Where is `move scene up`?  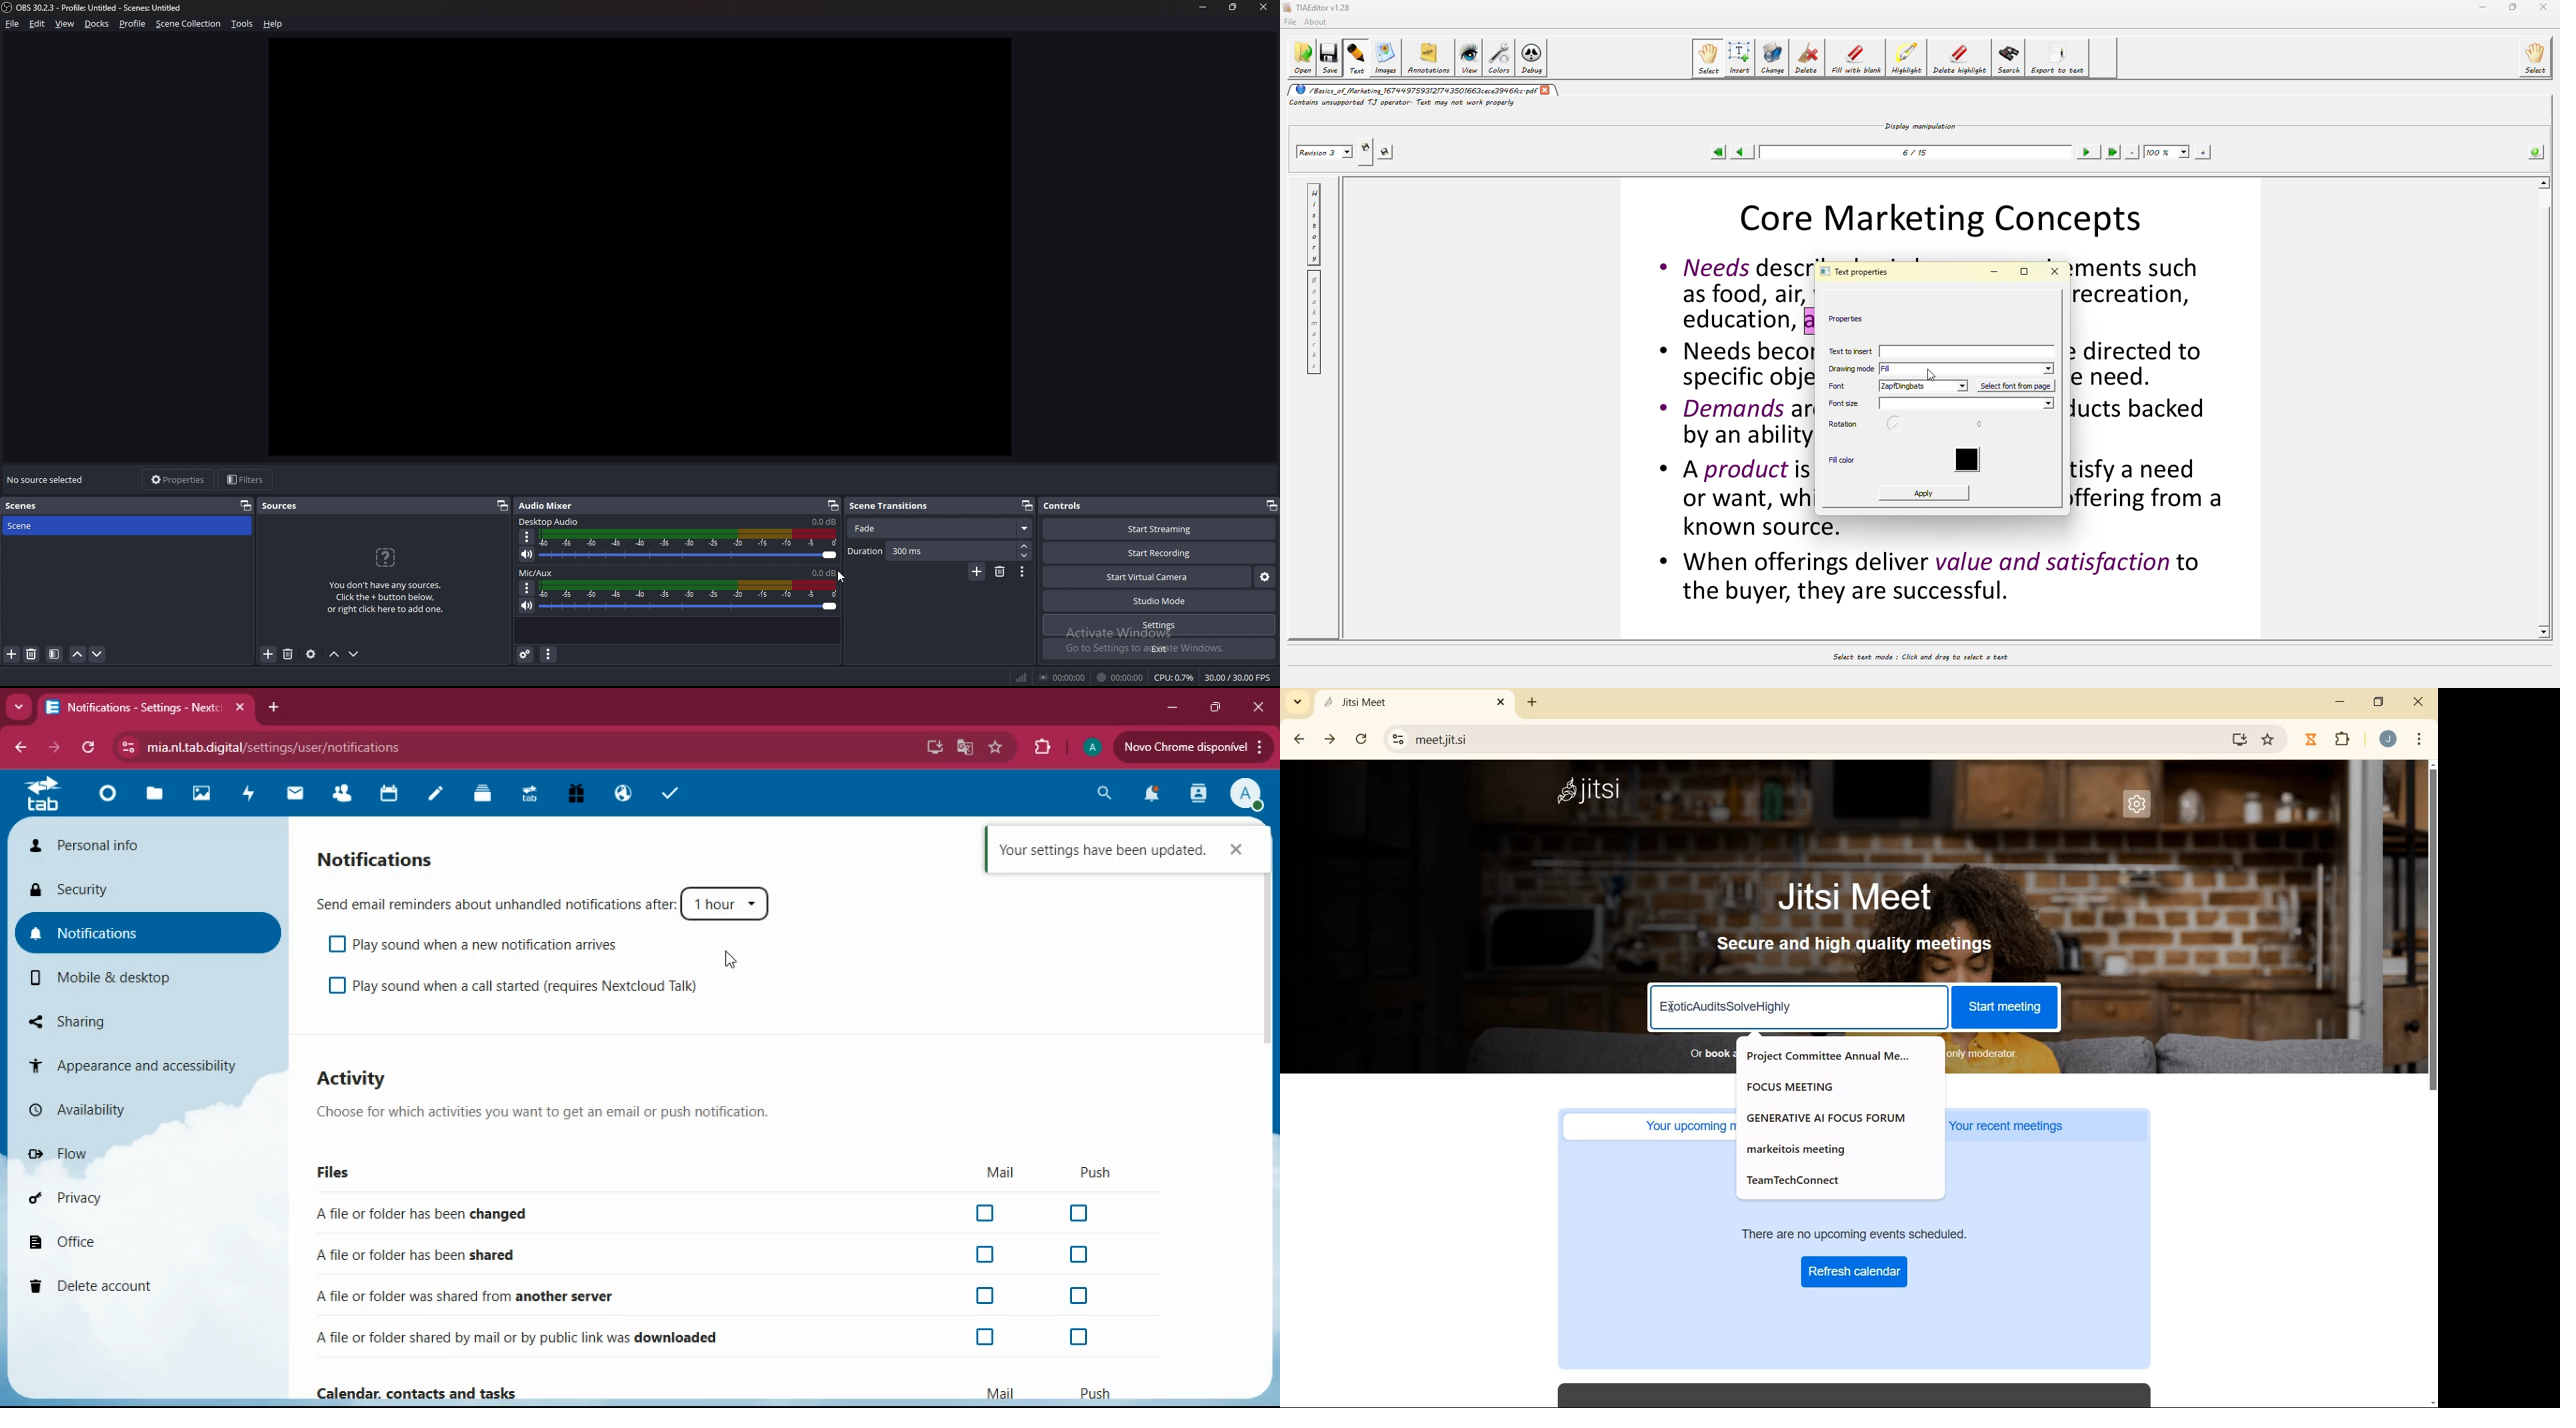
move scene up is located at coordinates (79, 656).